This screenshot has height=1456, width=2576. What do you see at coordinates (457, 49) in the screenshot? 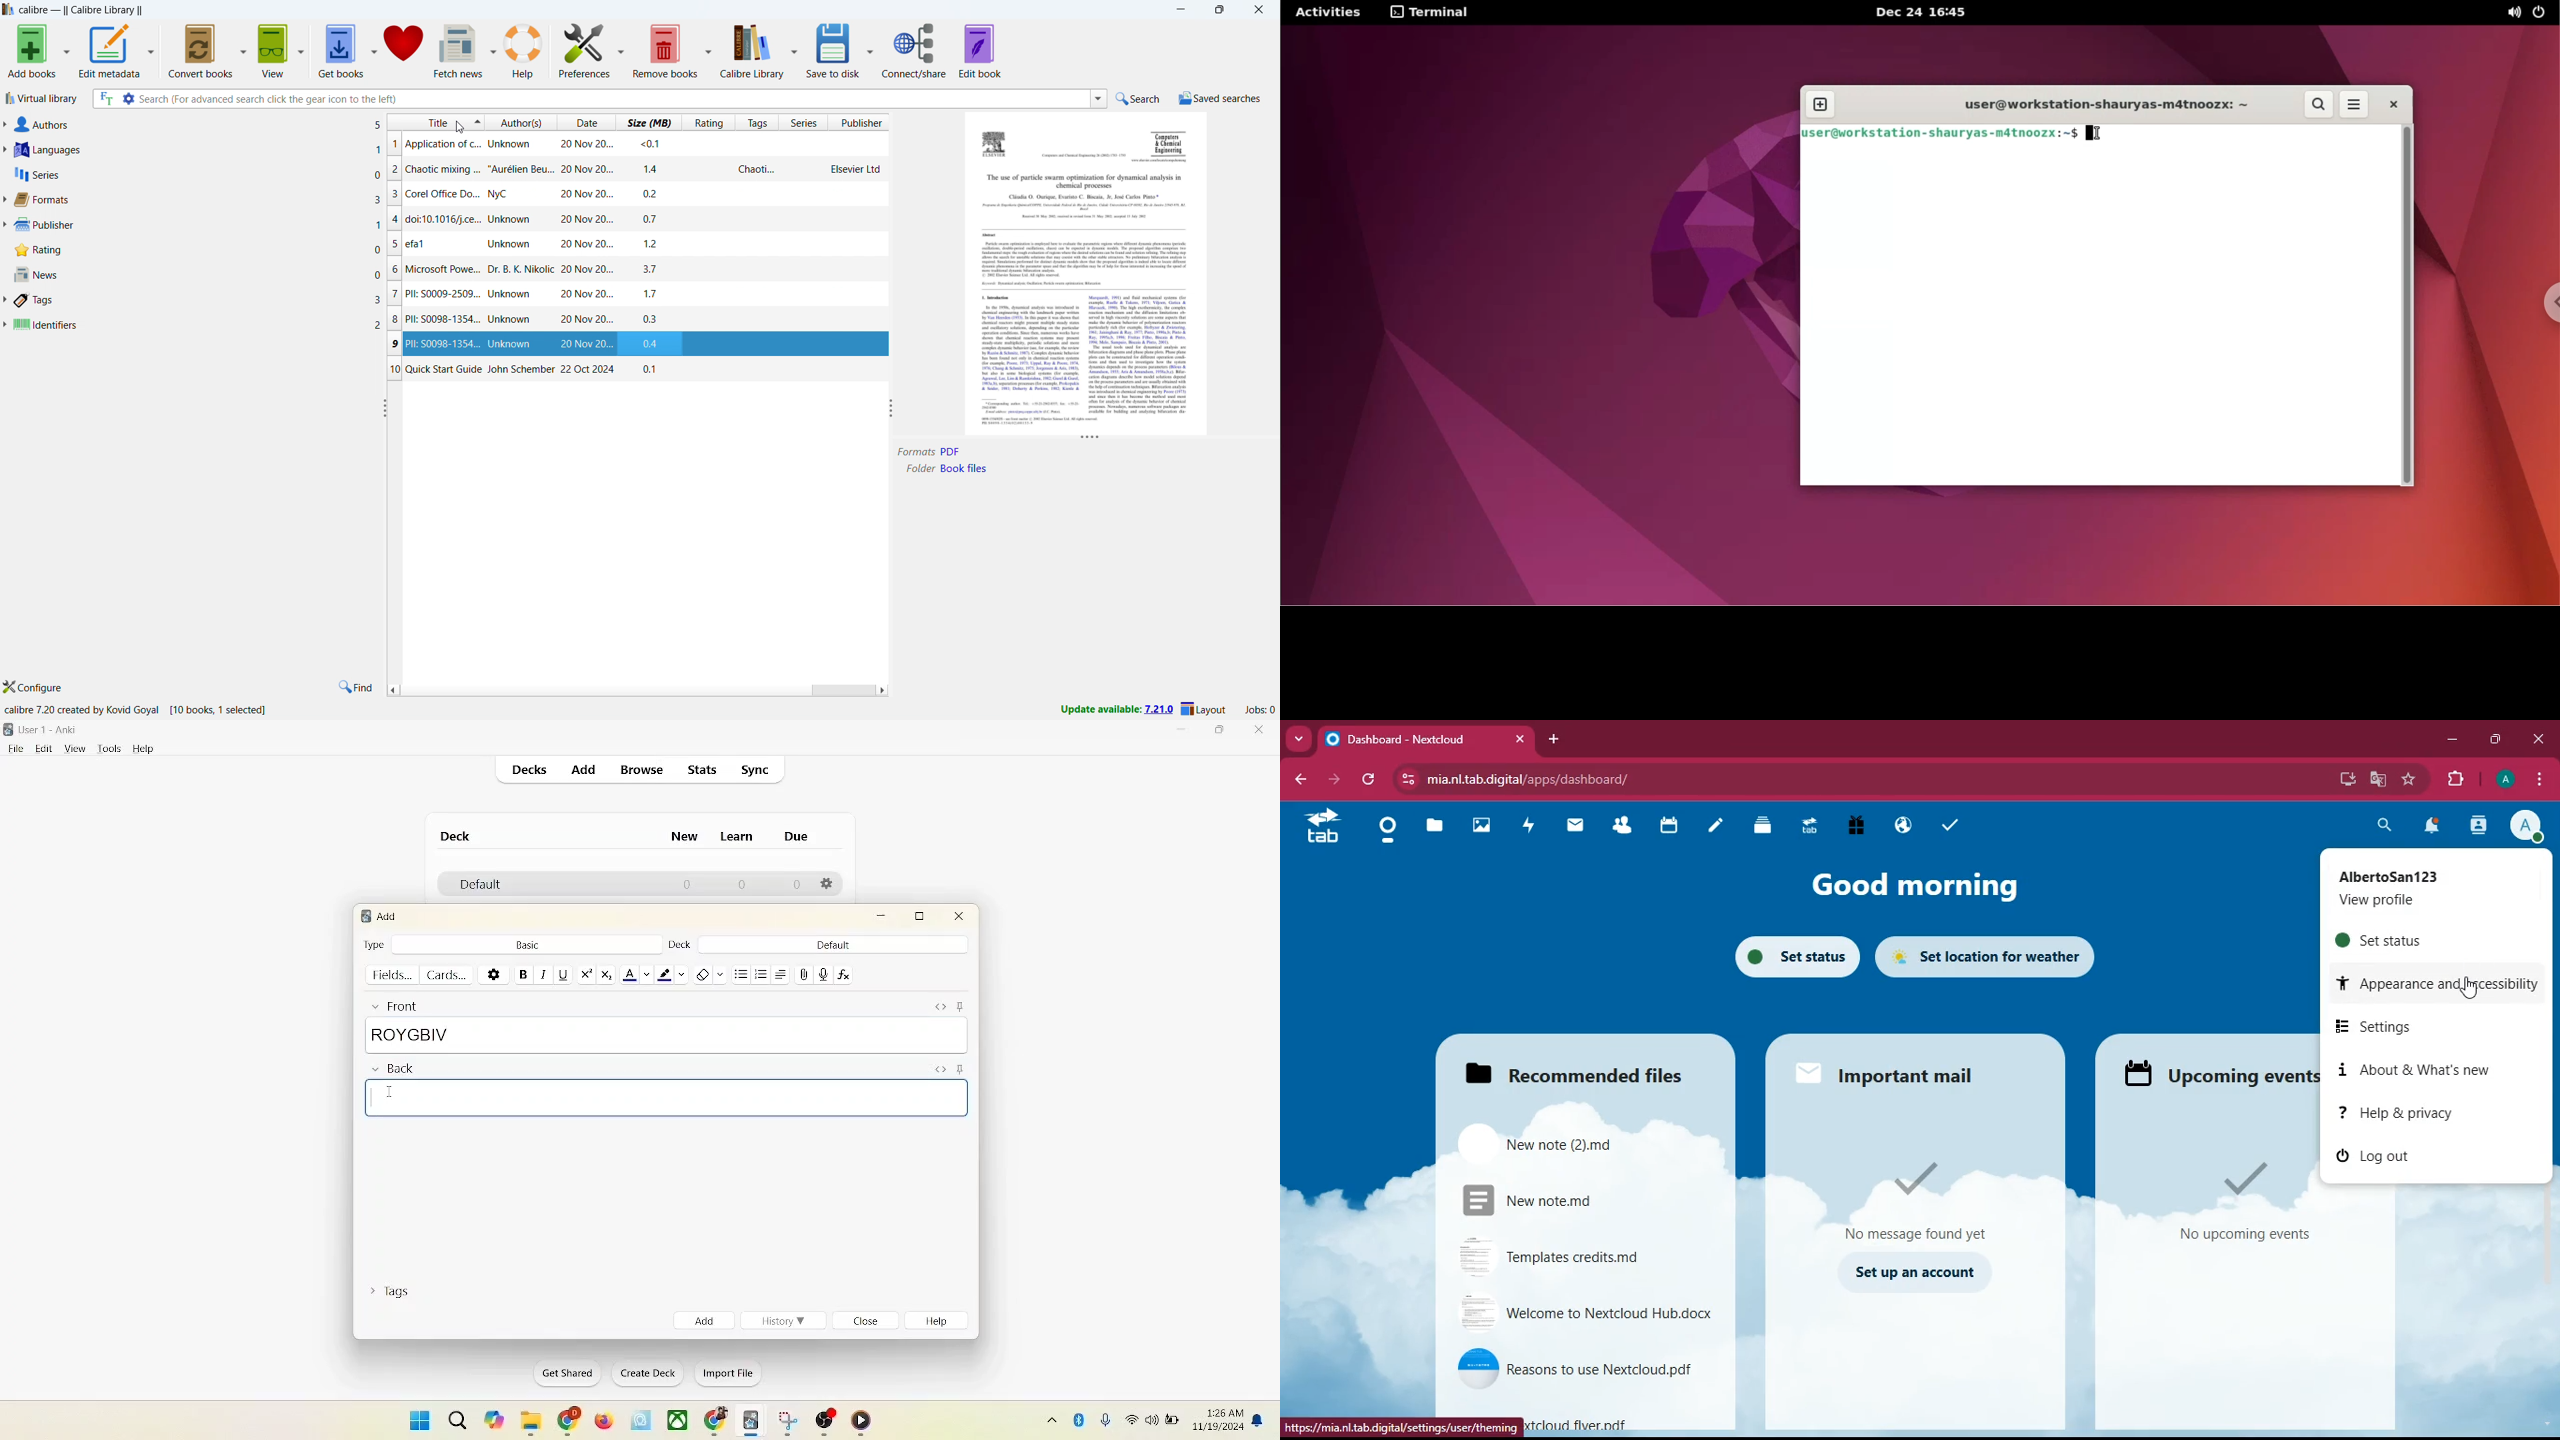
I see `fetch news` at bounding box center [457, 49].